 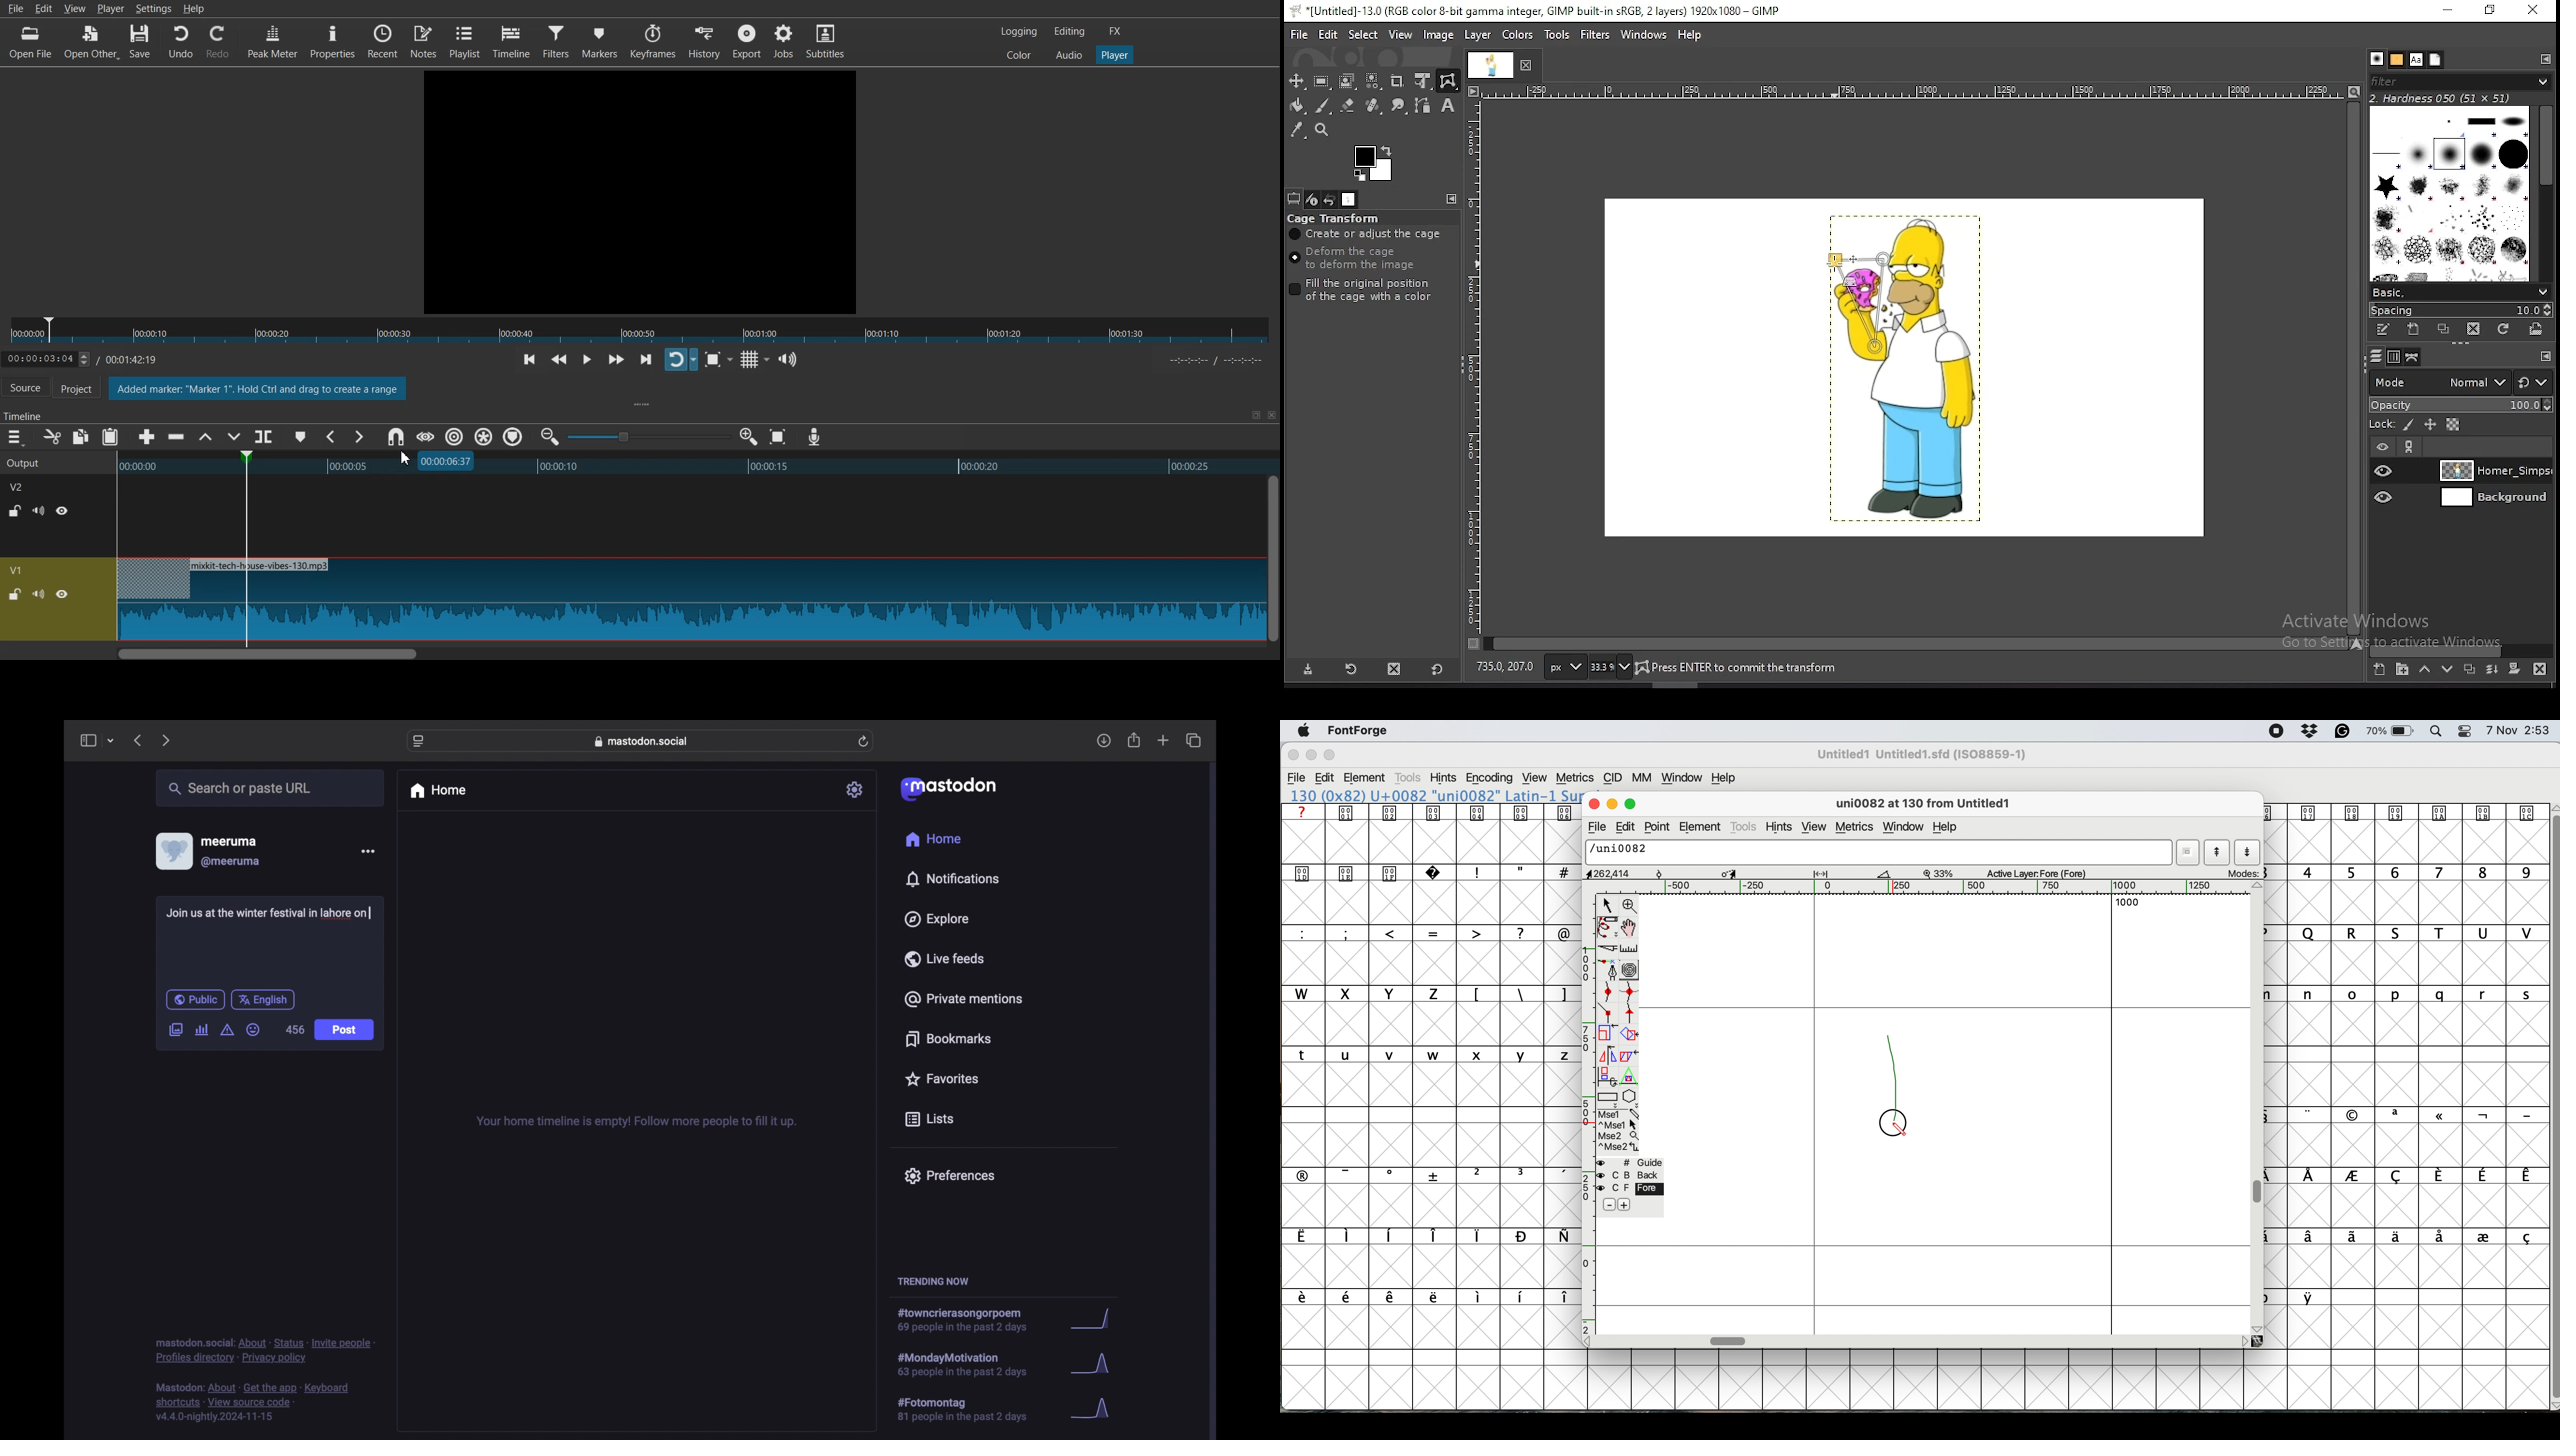 What do you see at coordinates (1329, 754) in the screenshot?
I see `maximise` at bounding box center [1329, 754].